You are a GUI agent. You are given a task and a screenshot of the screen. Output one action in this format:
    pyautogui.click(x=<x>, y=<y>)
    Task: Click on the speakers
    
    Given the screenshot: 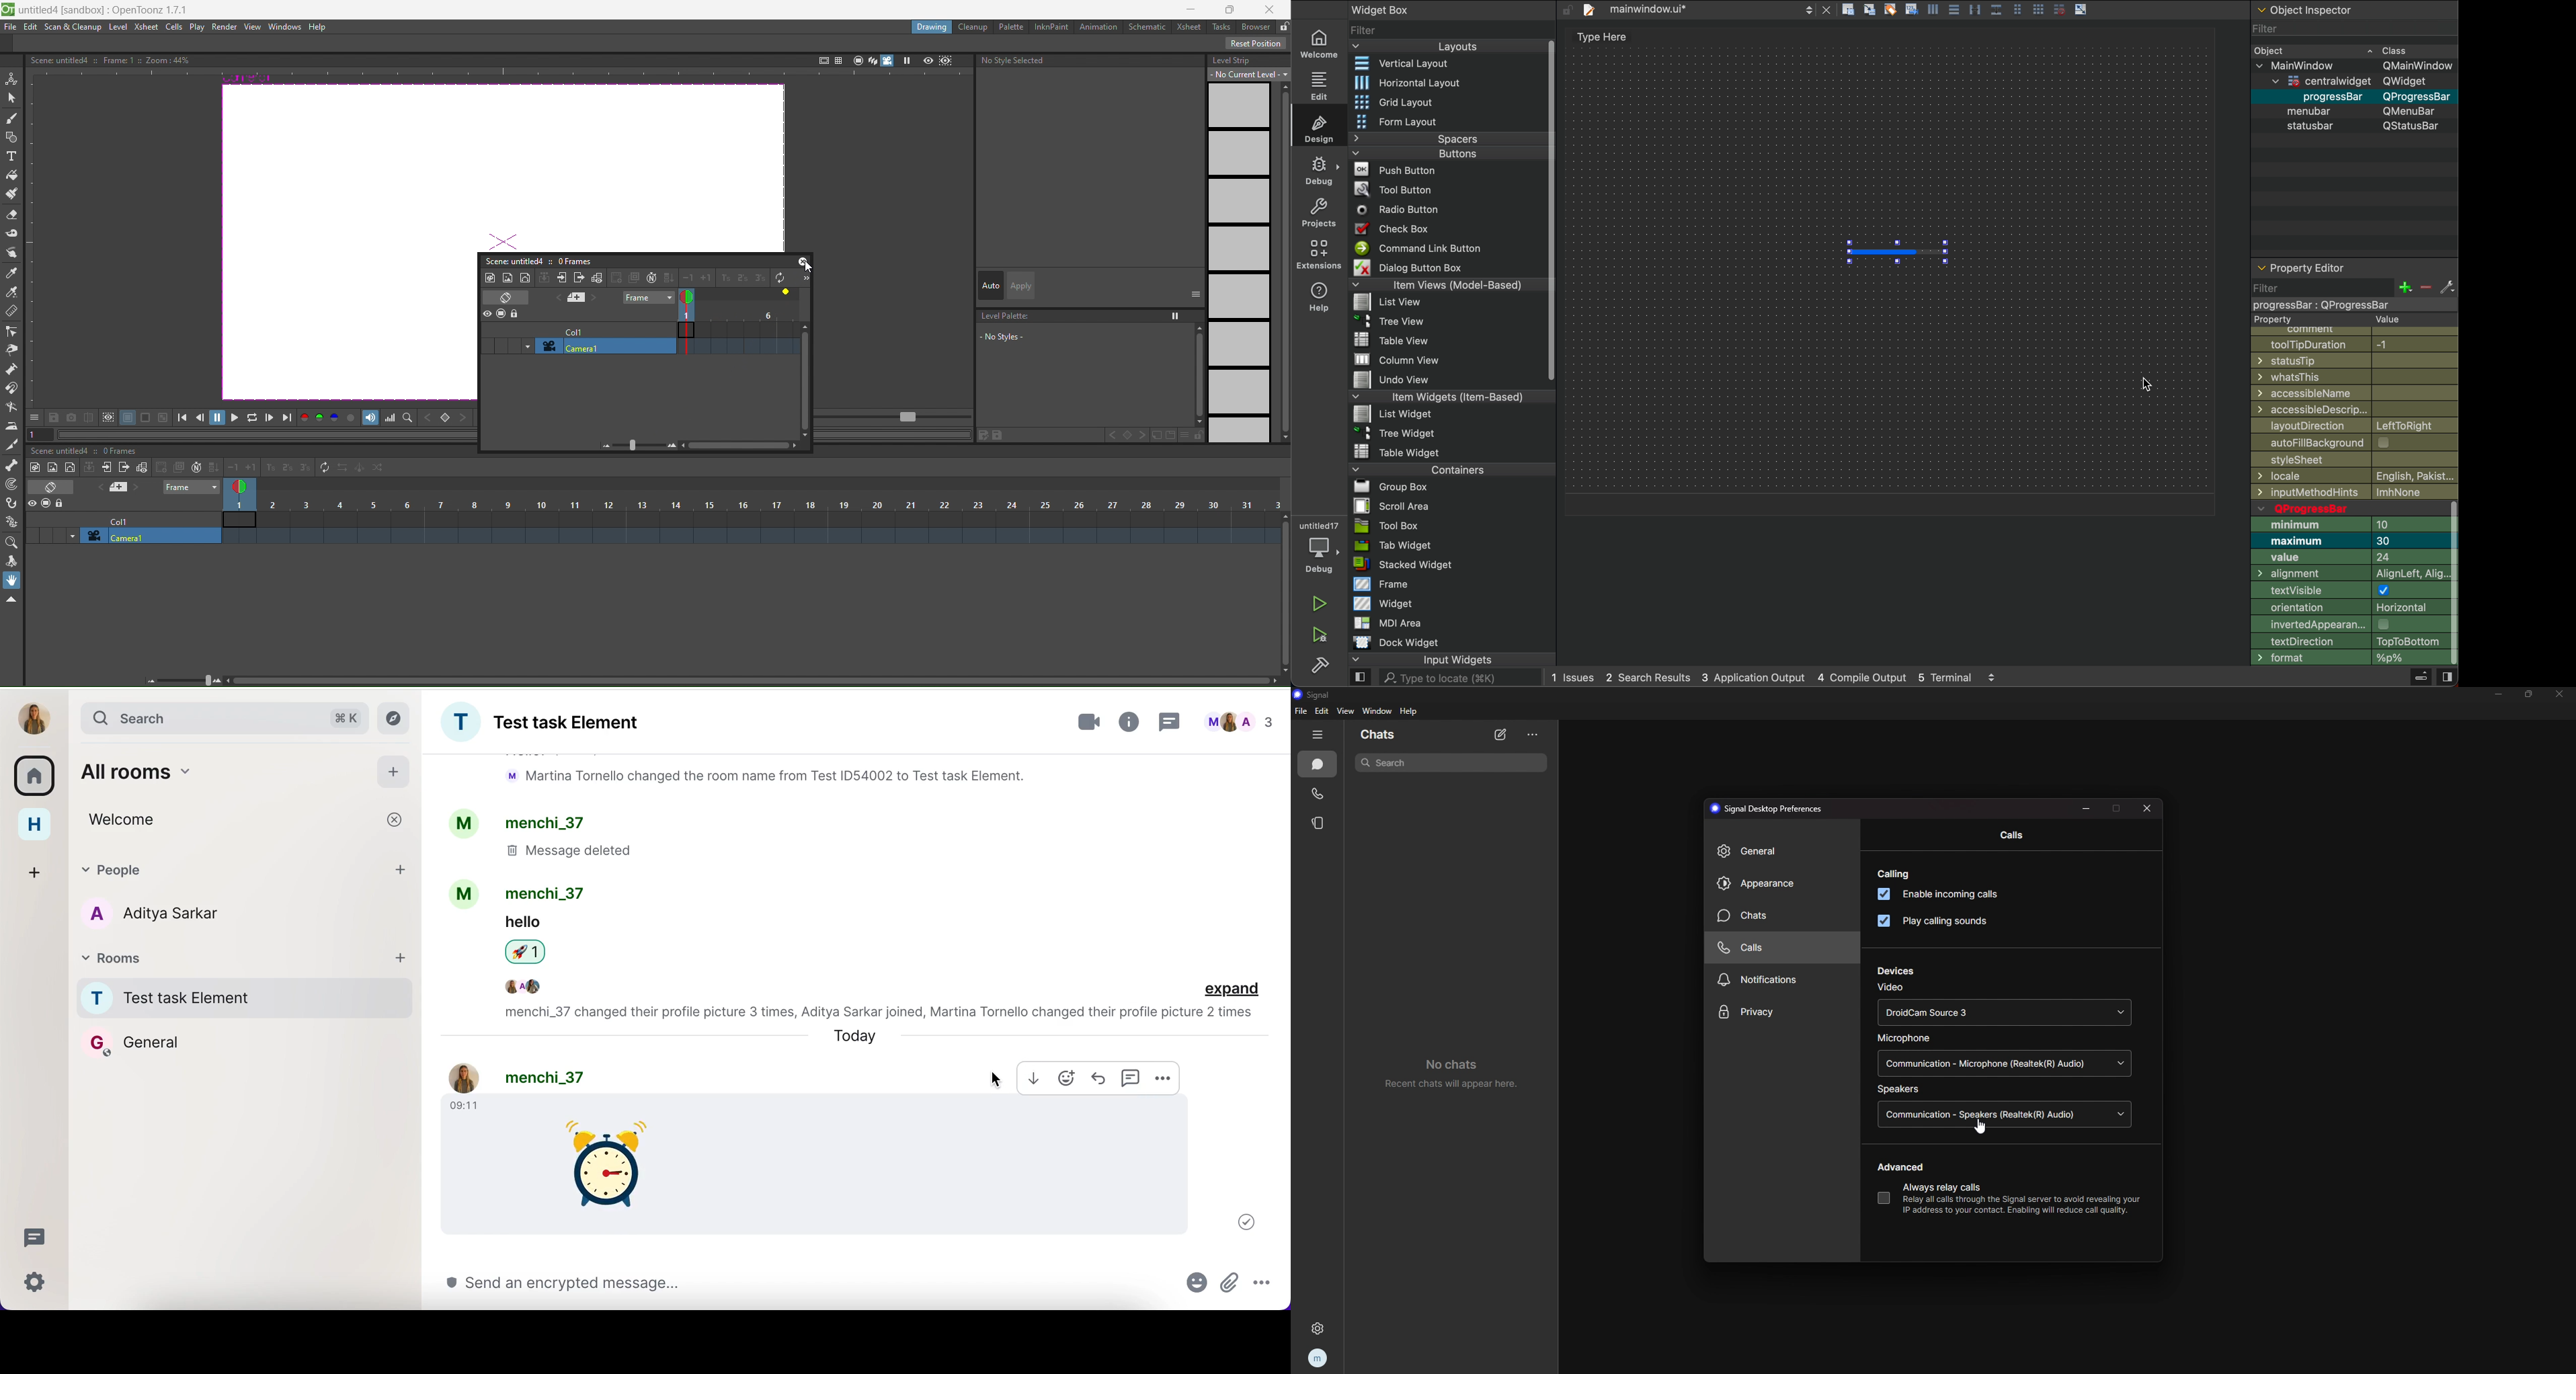 What is the action you would take?
    pyautogui.click(x=1899, y=1091)
    